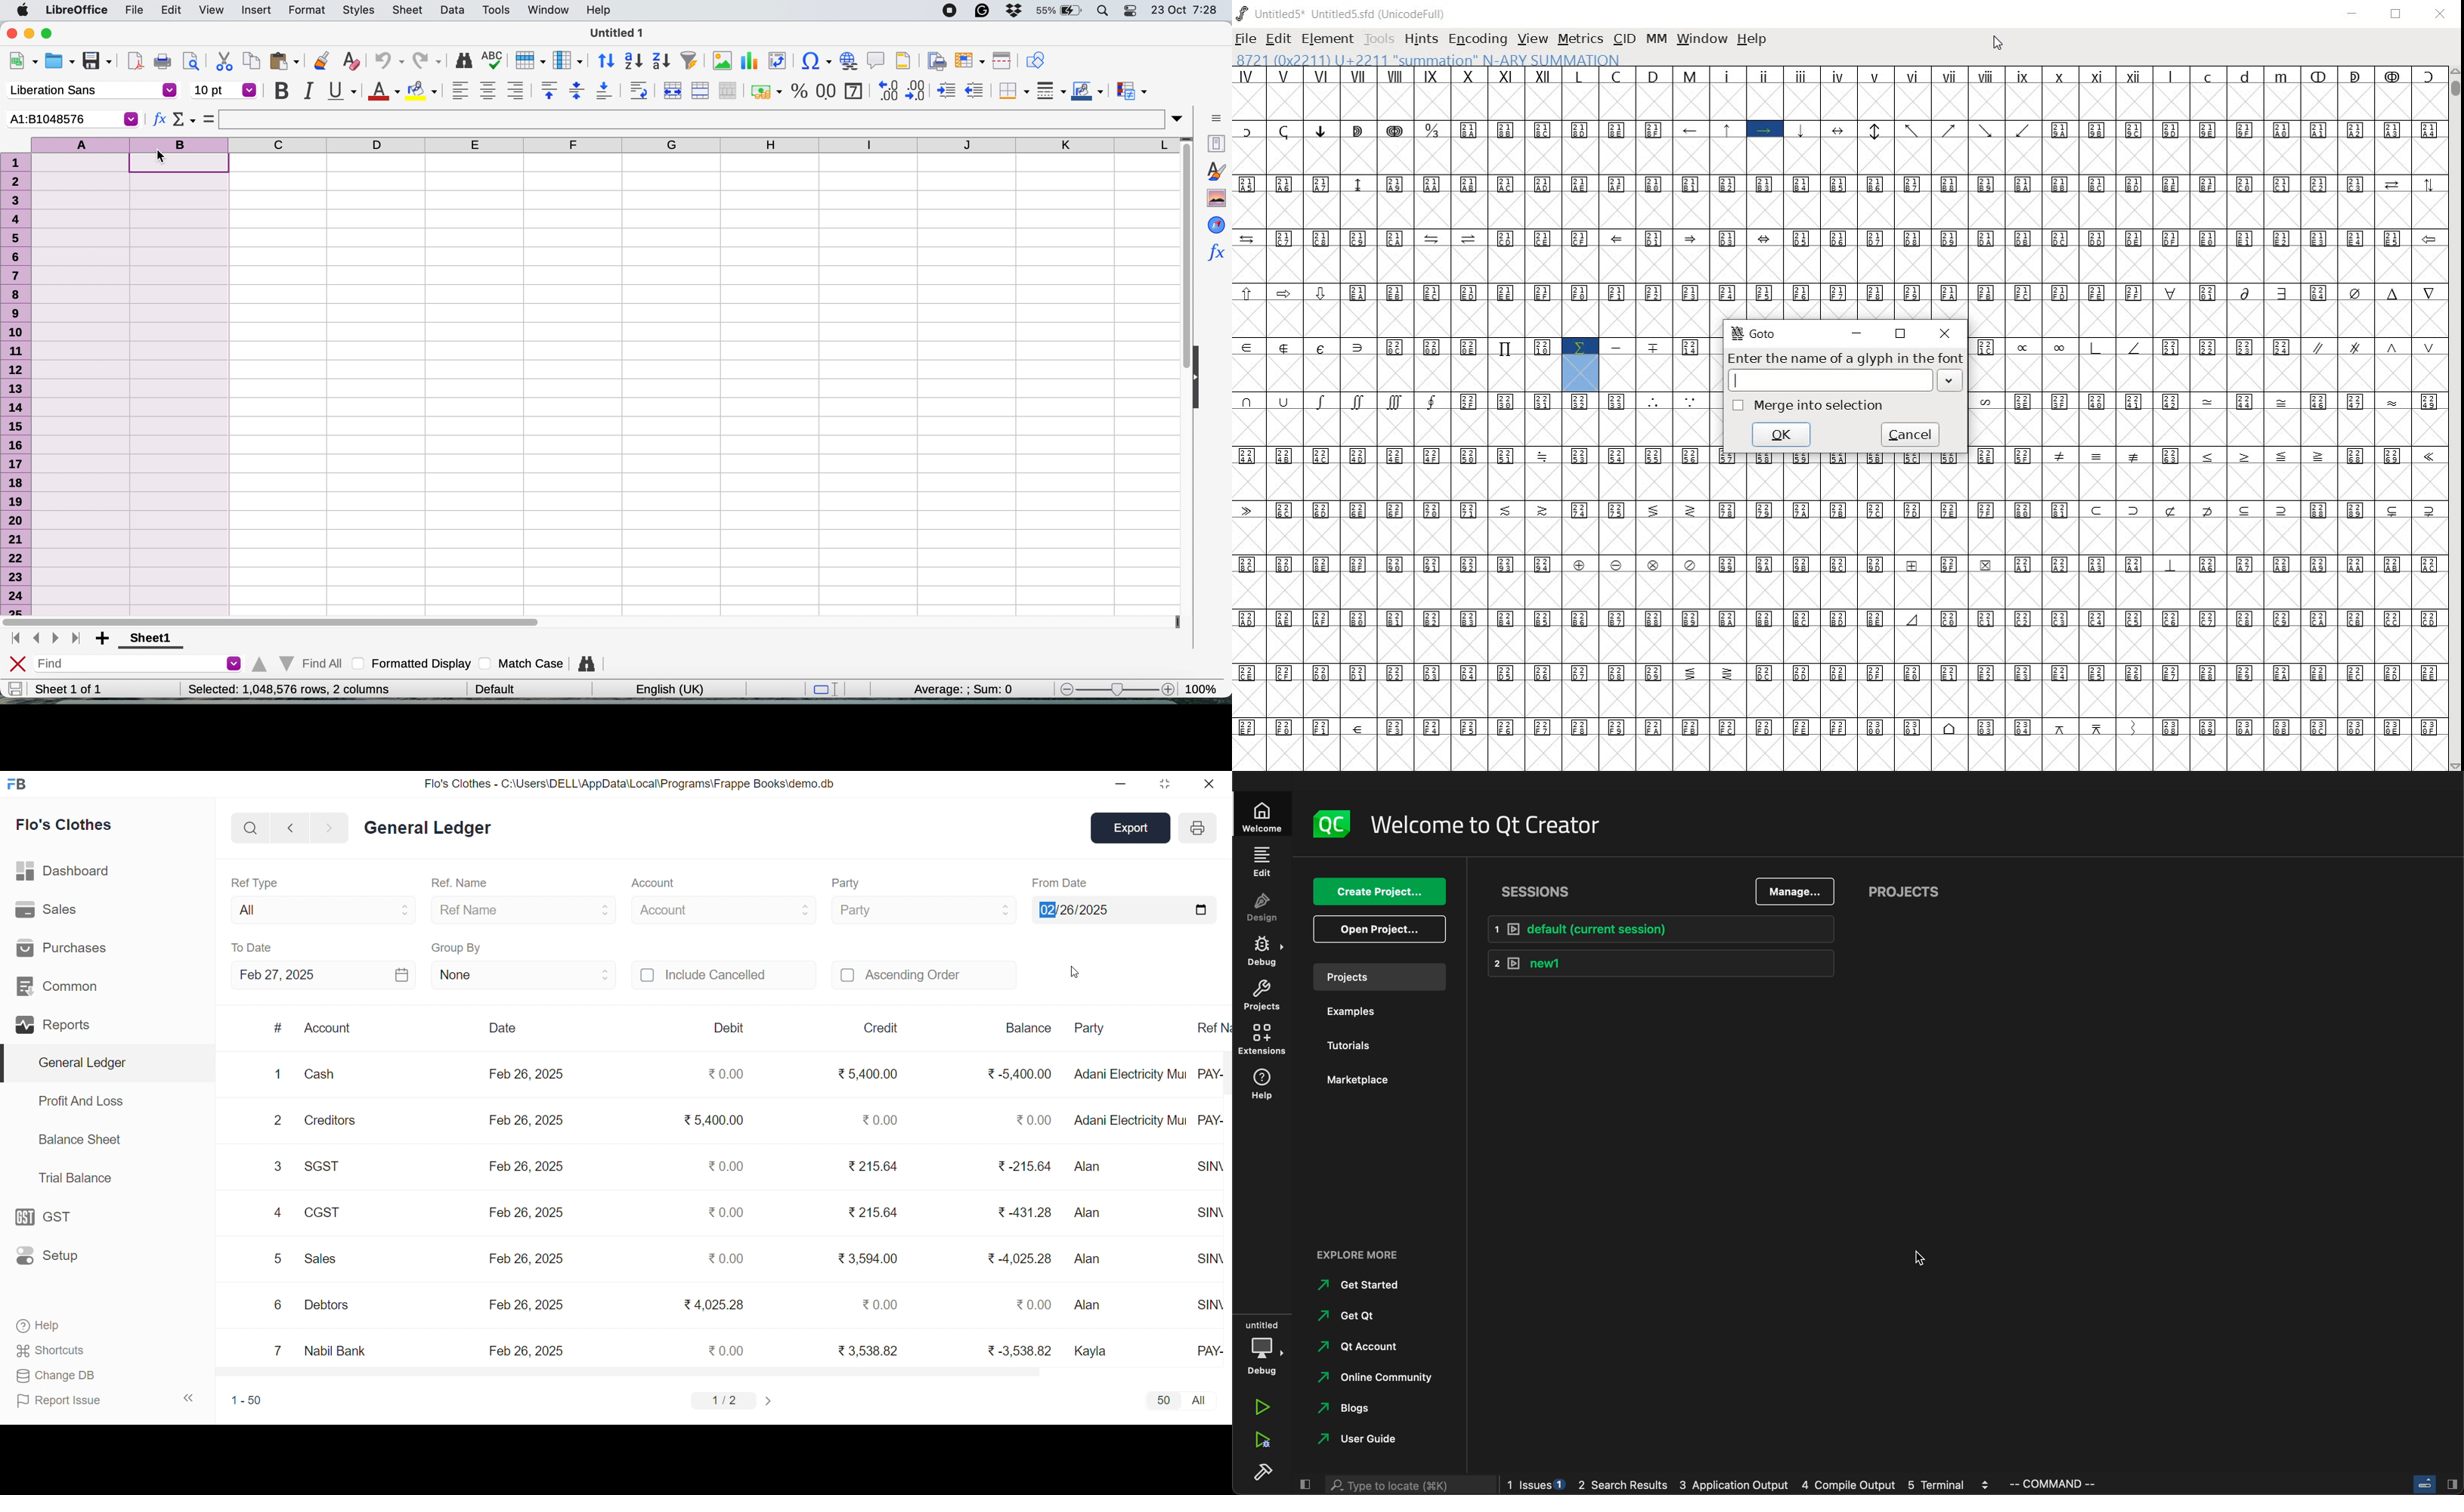 The height and width of the screenshot is (1512, 2464). What do you see at coordinates (1163, 1400) in the screenshot?
I see `50` at bounding box center [1163, 1400].